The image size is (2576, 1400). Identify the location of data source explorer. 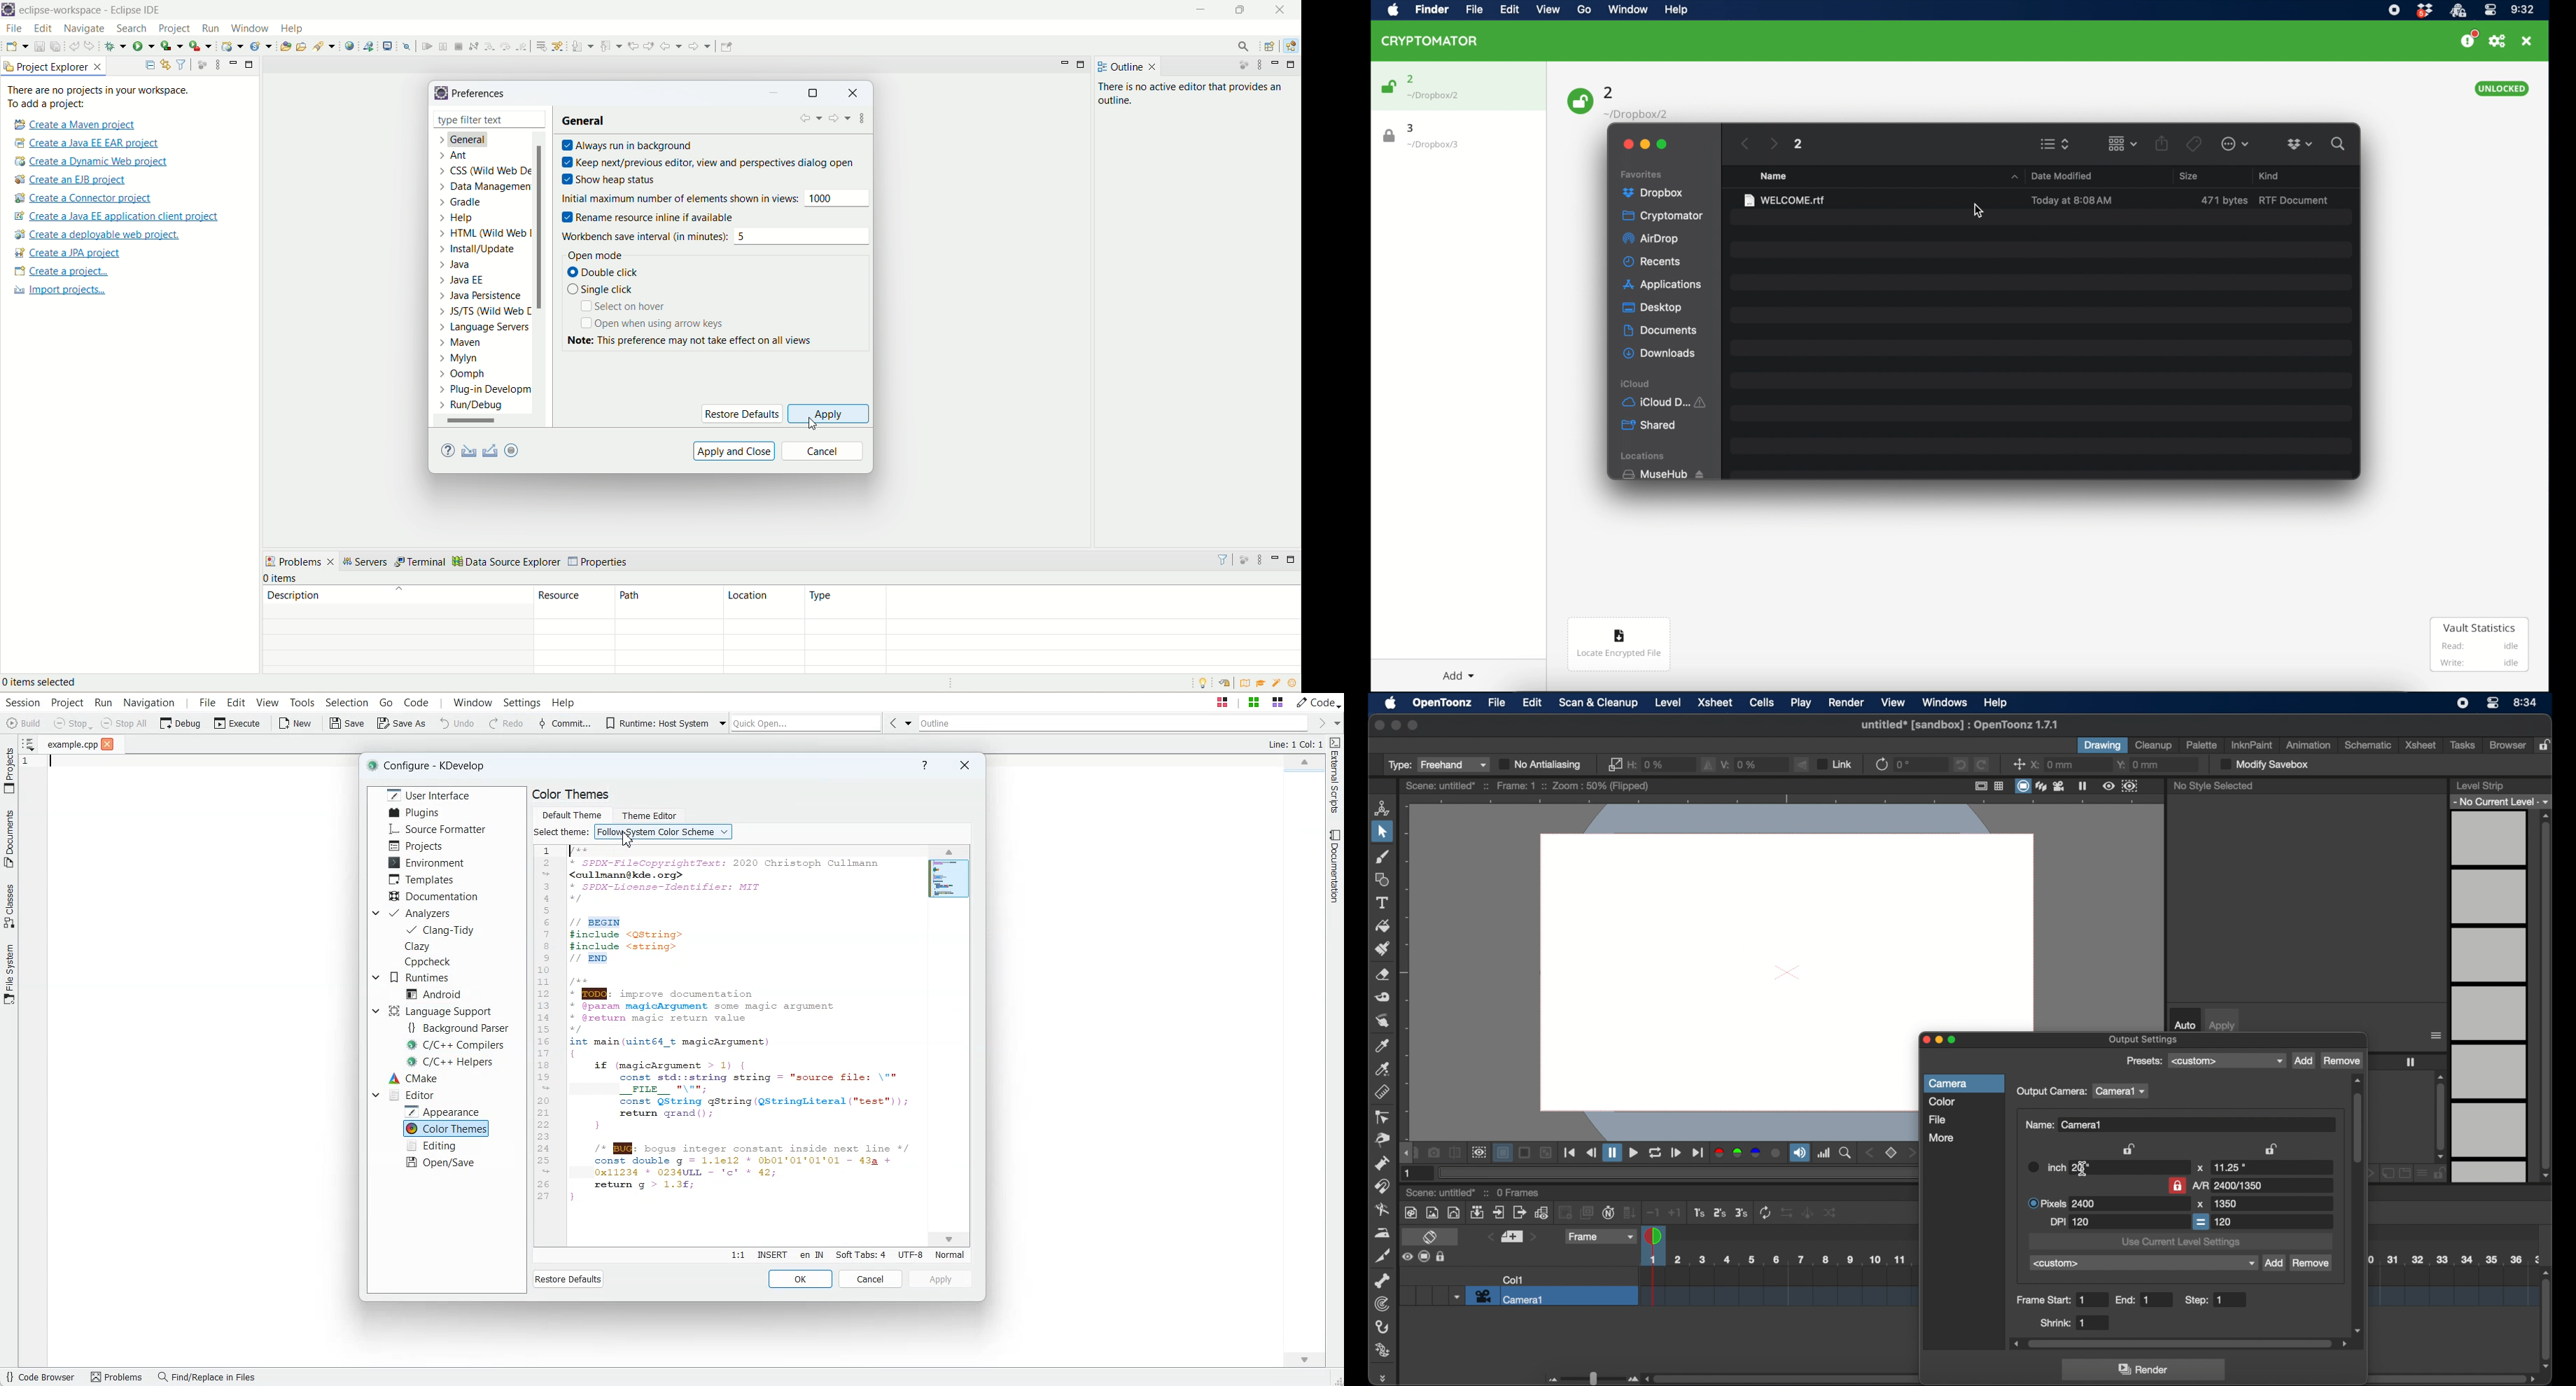
(507, 563).